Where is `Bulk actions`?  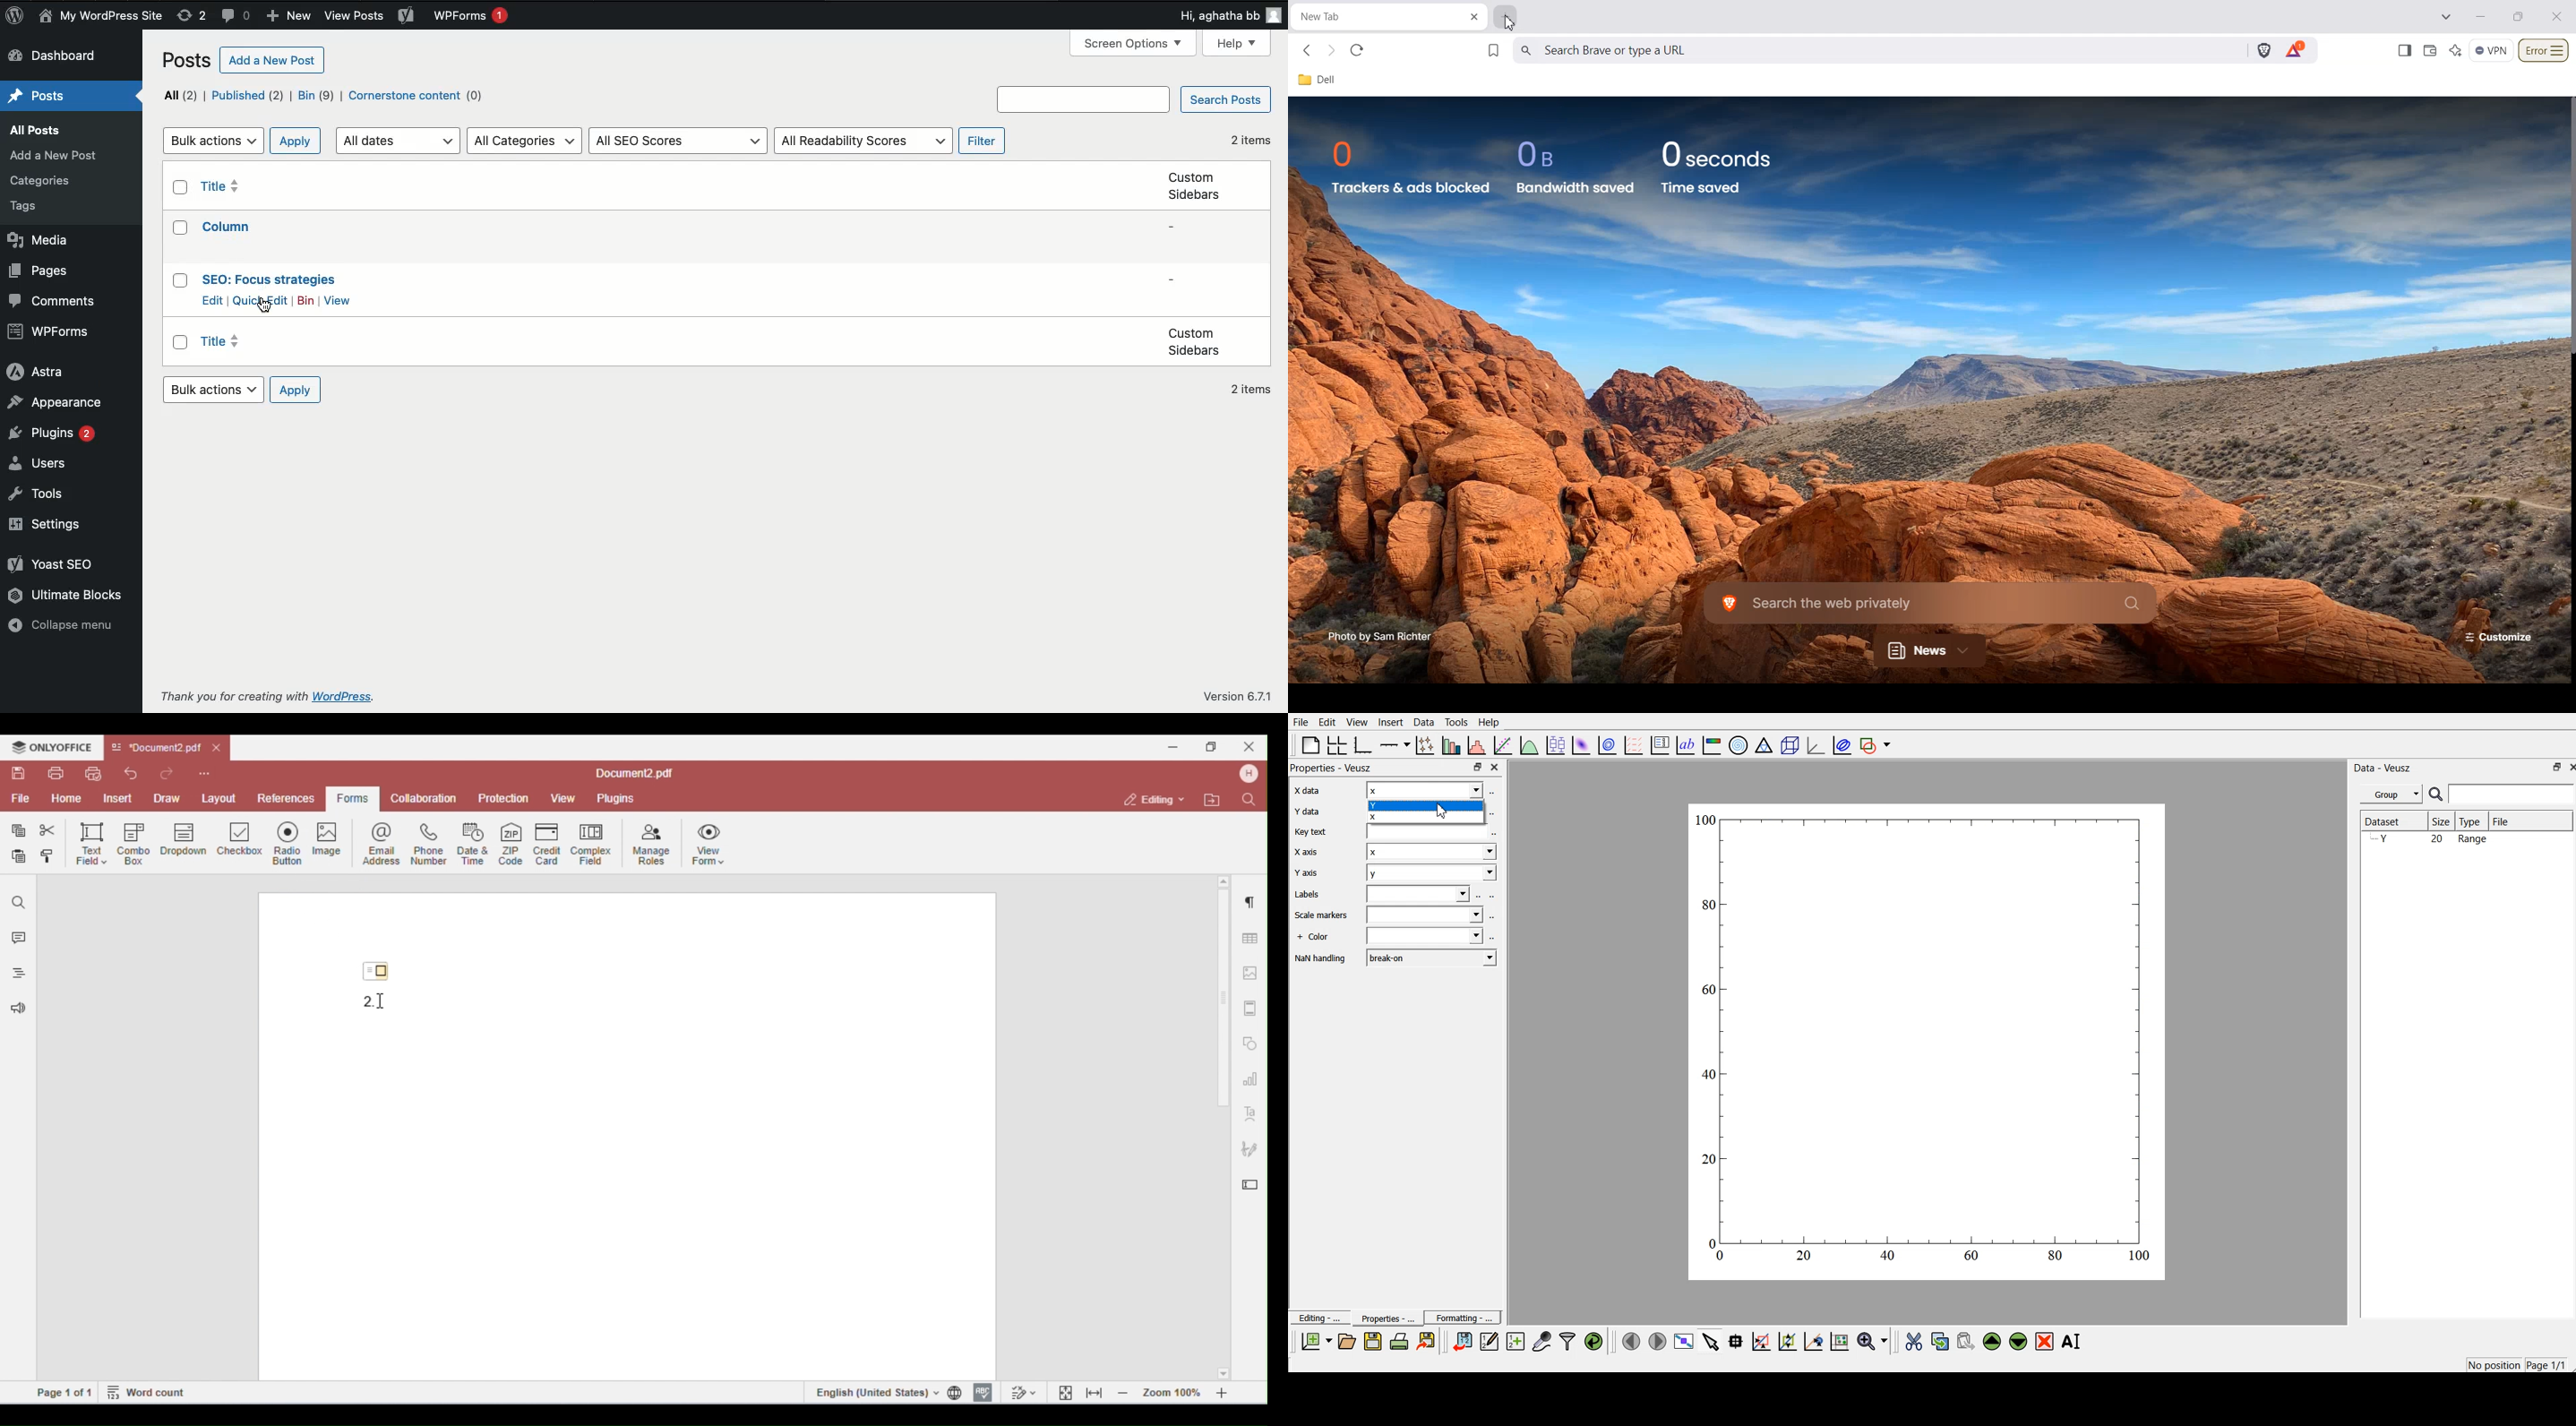
Bulk actions is located at coordinates (213, 389).